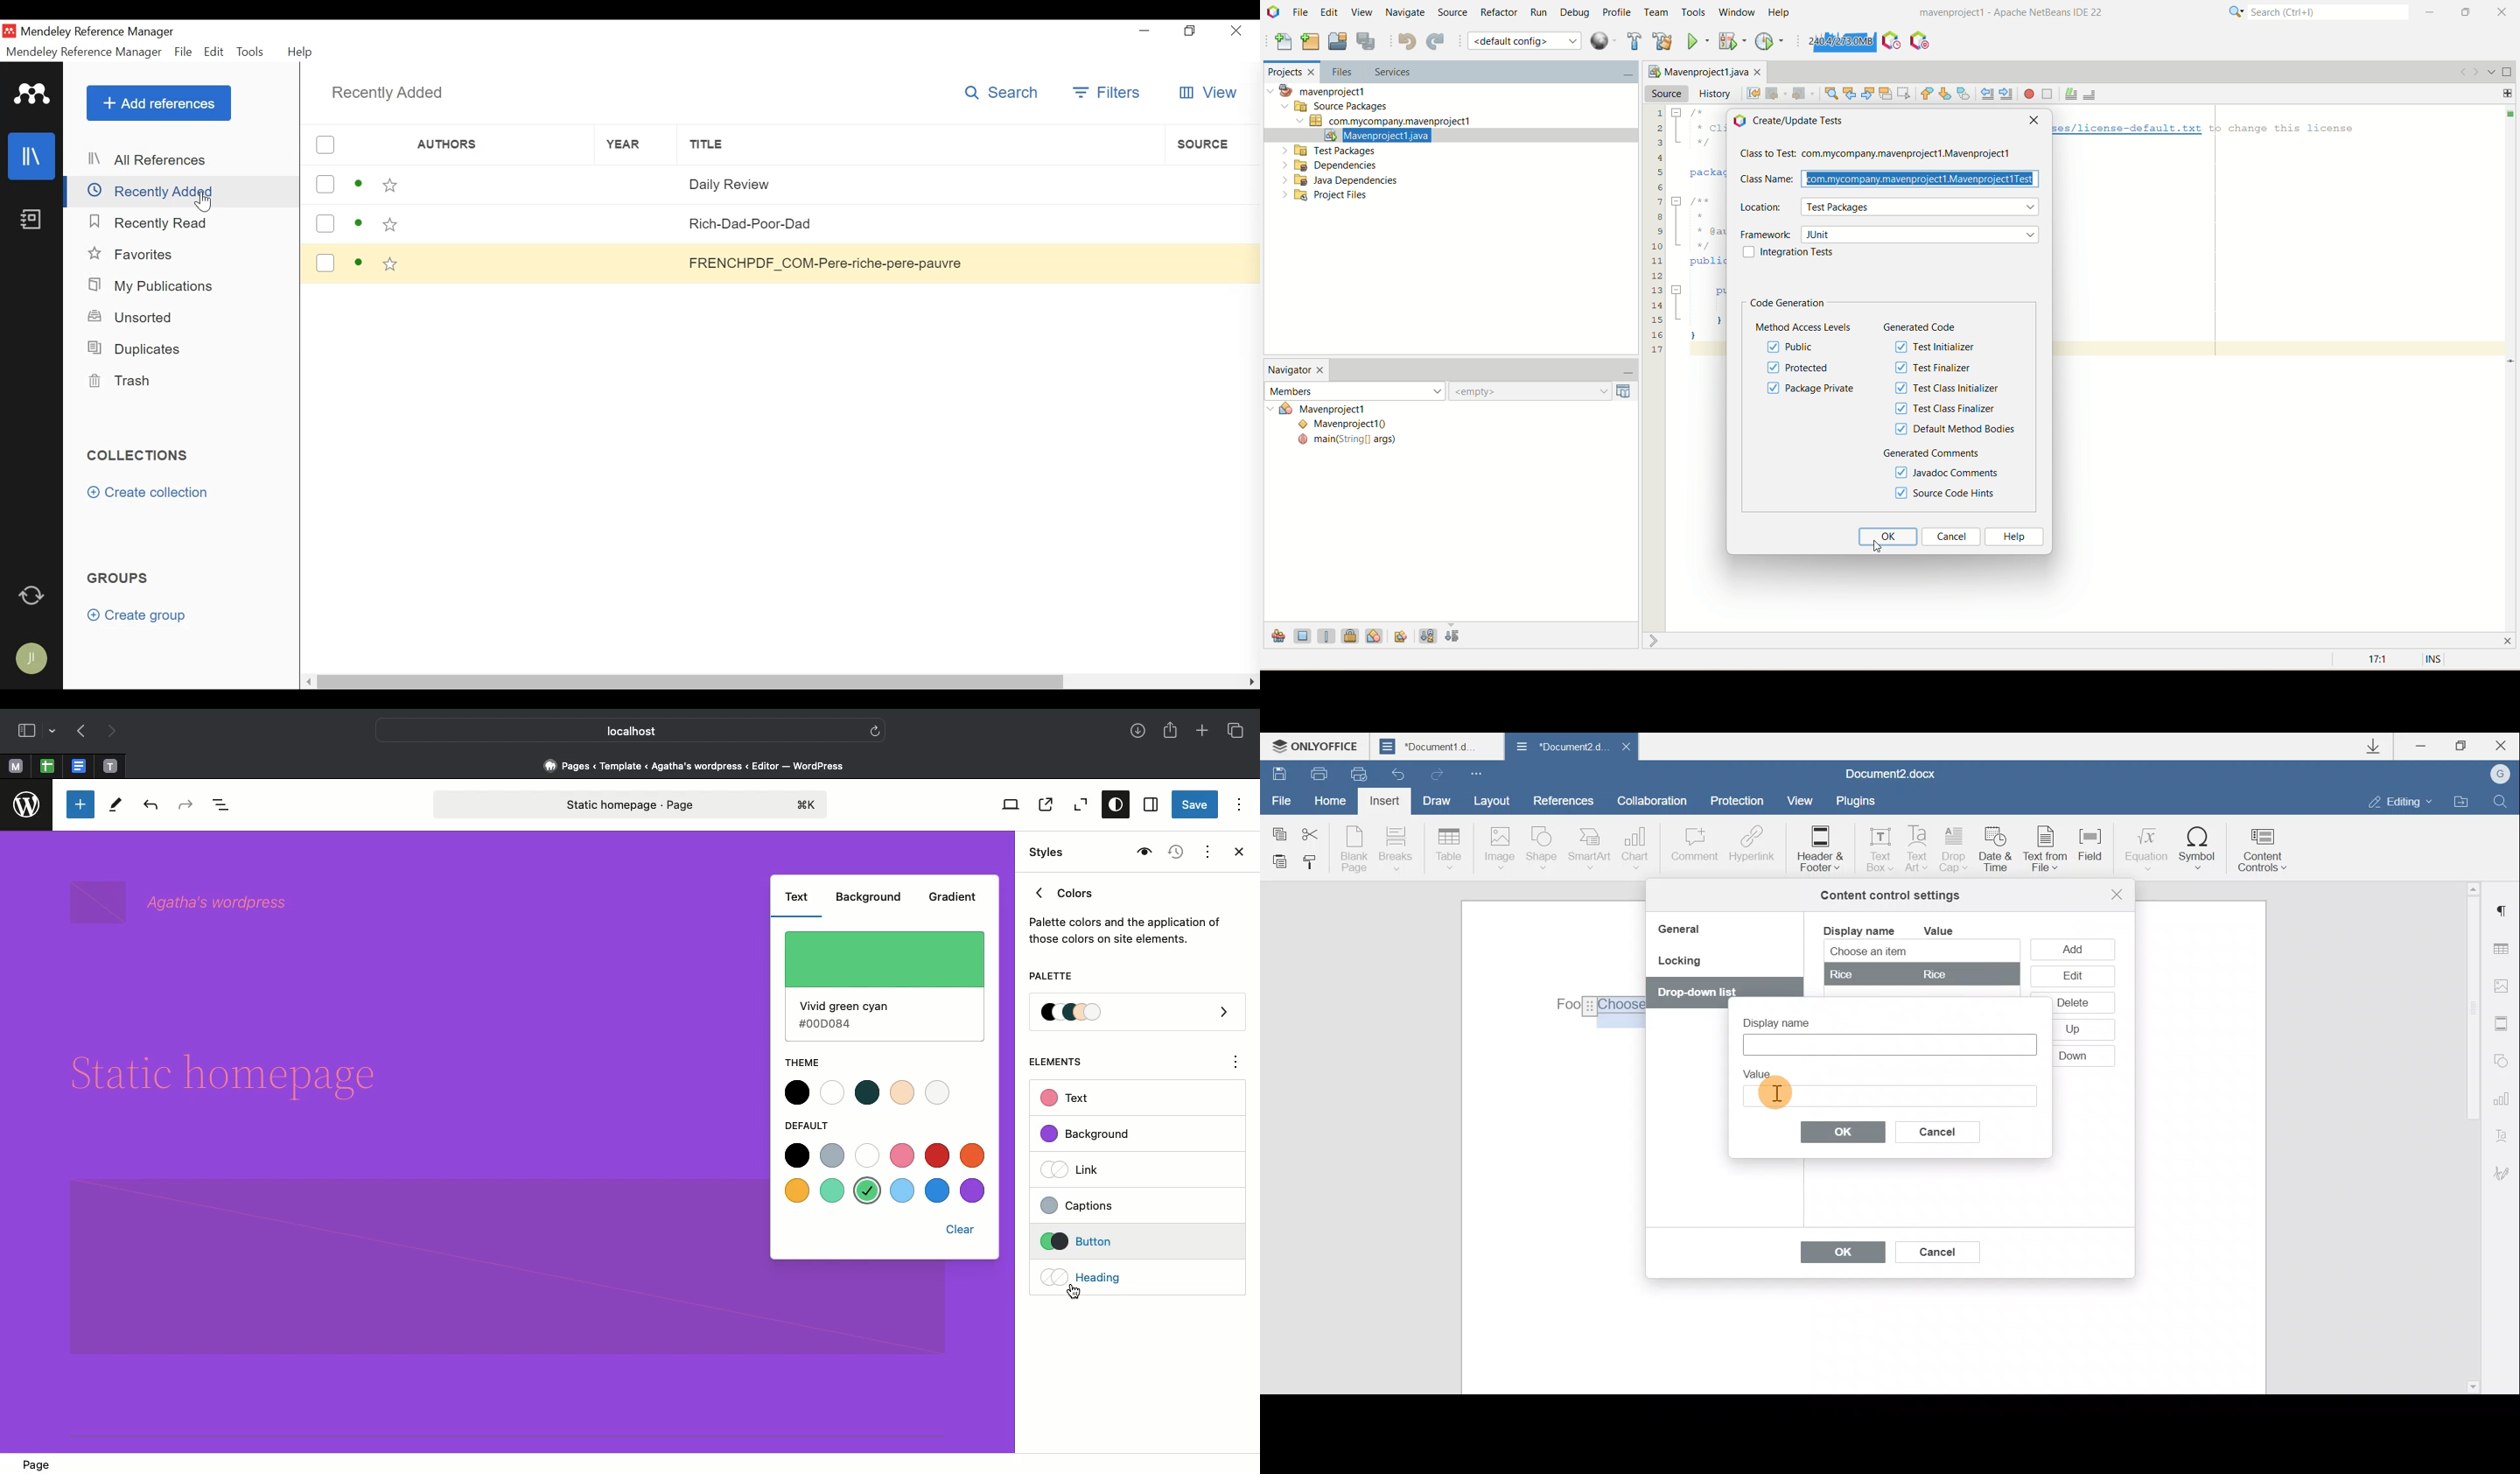 Image resolution: width=2520 pixels, height=1484 pixels. Describe the element at coordinates (1274, 13) in the screenshot. I see `logo` at that location.